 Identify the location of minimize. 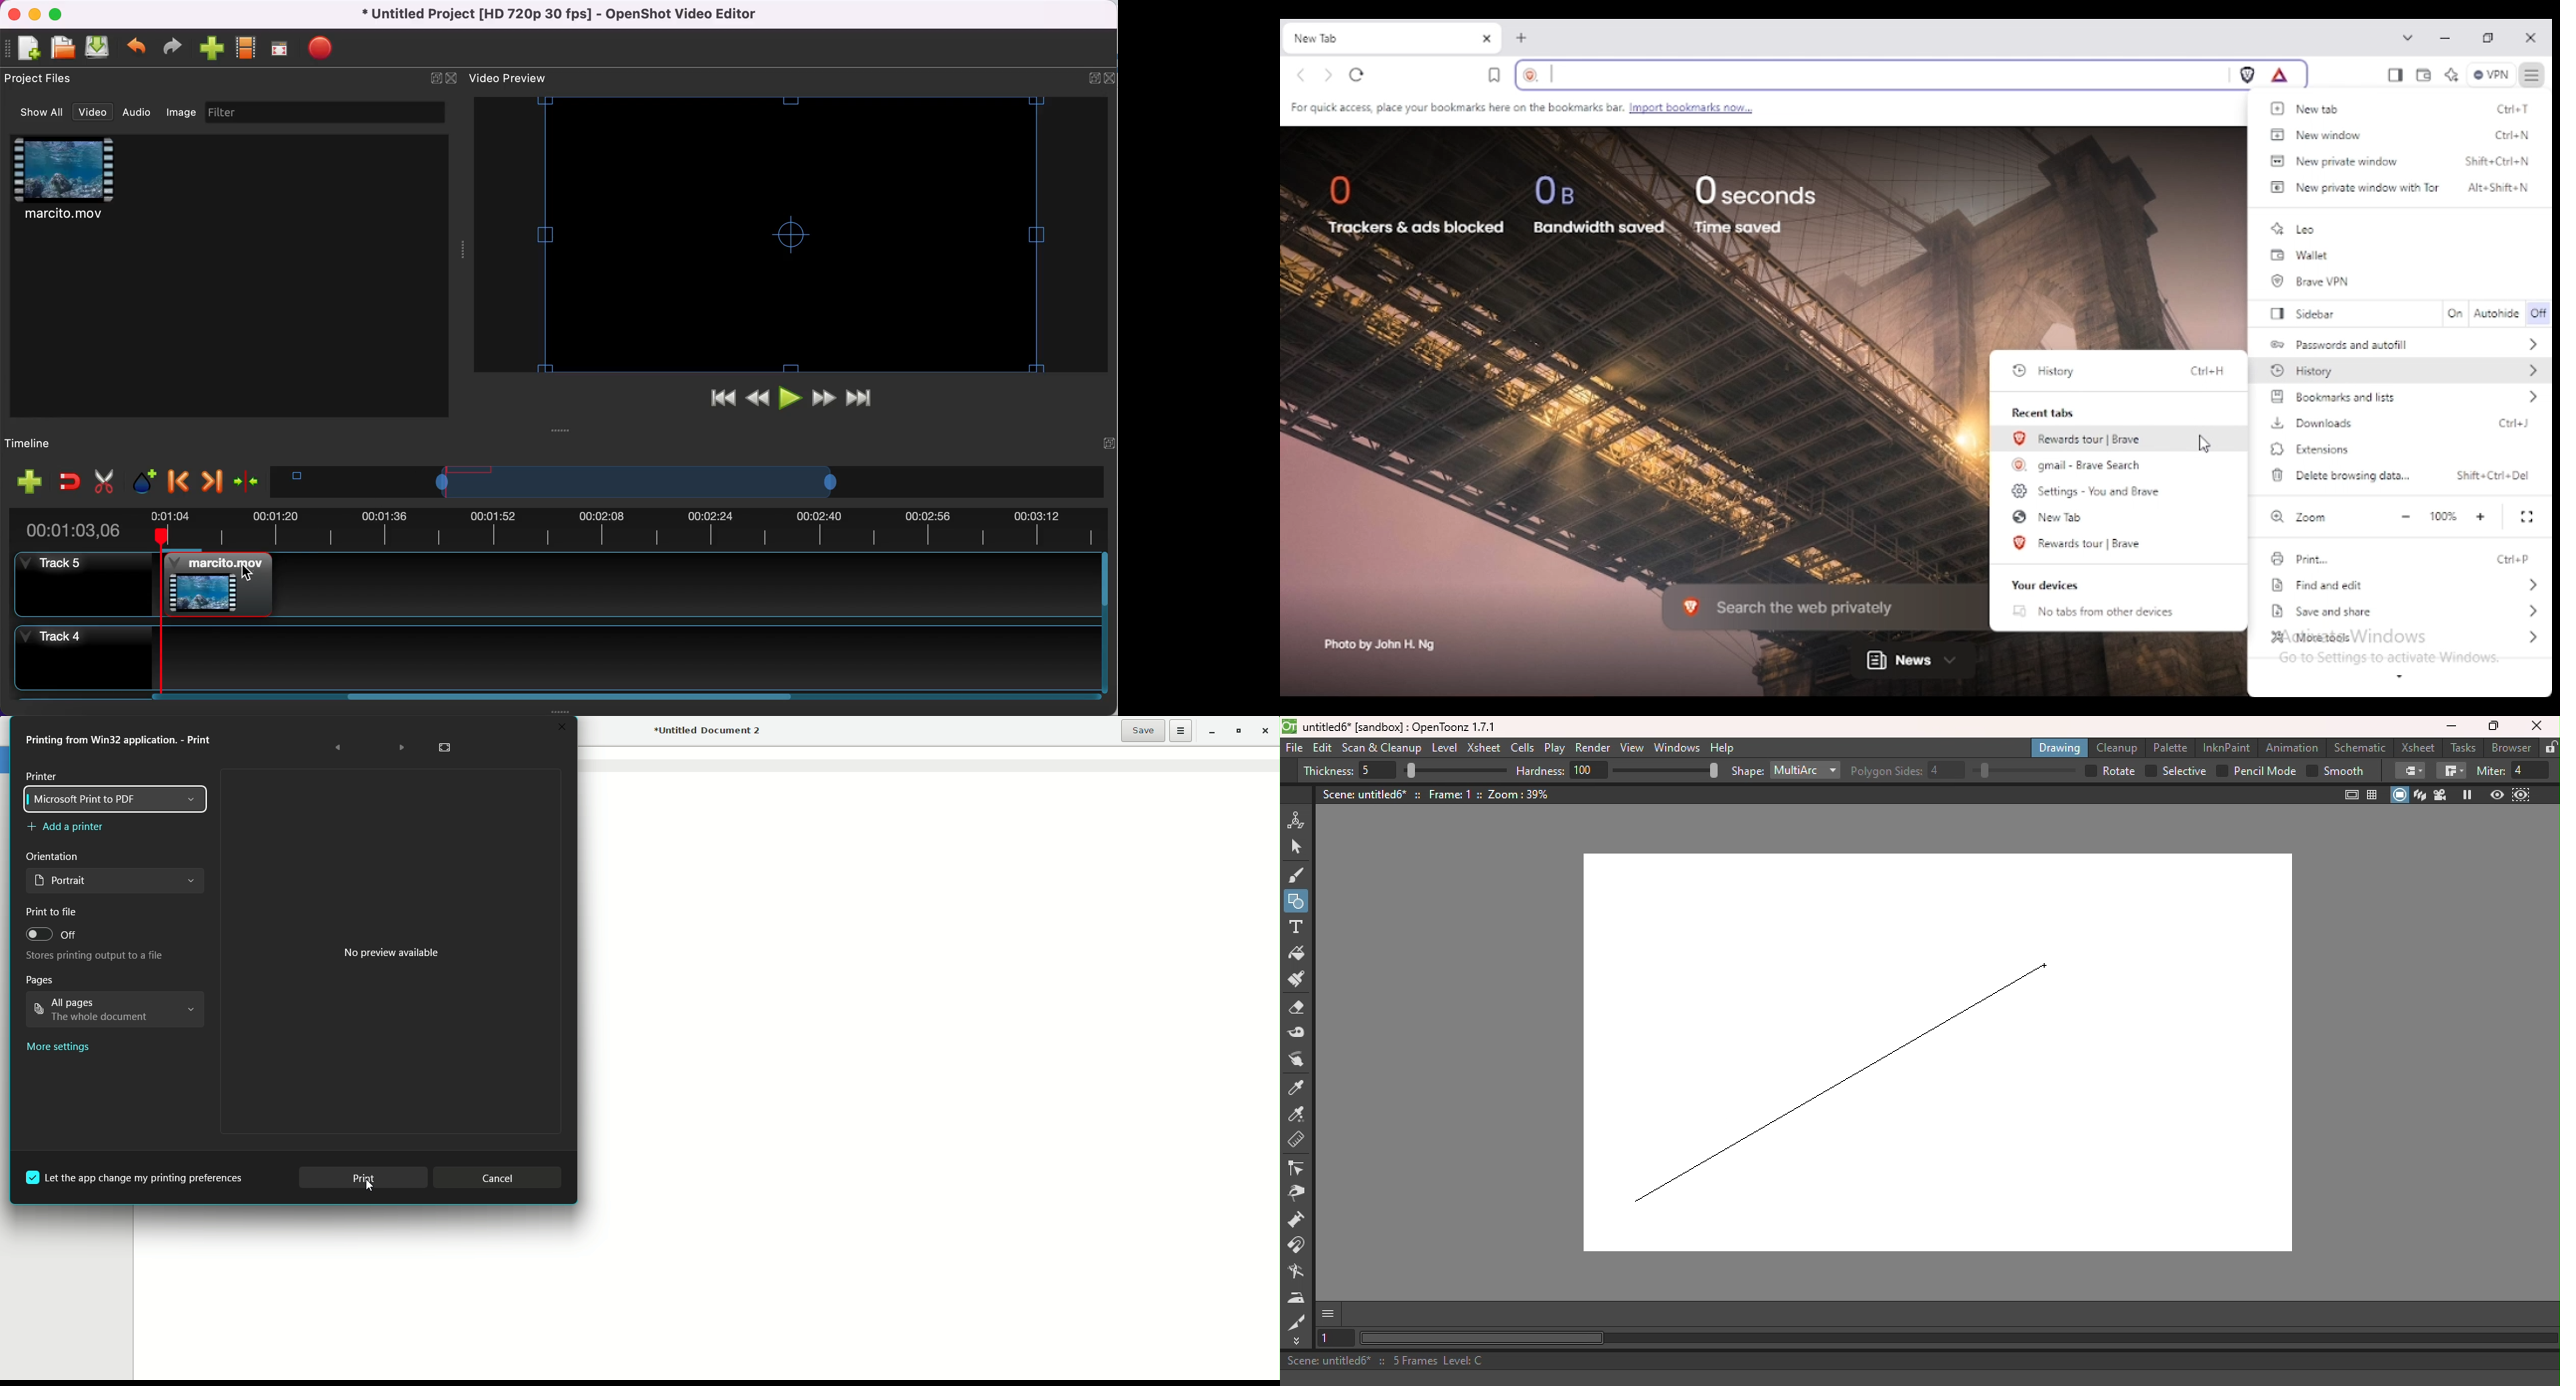
(2446, 38).